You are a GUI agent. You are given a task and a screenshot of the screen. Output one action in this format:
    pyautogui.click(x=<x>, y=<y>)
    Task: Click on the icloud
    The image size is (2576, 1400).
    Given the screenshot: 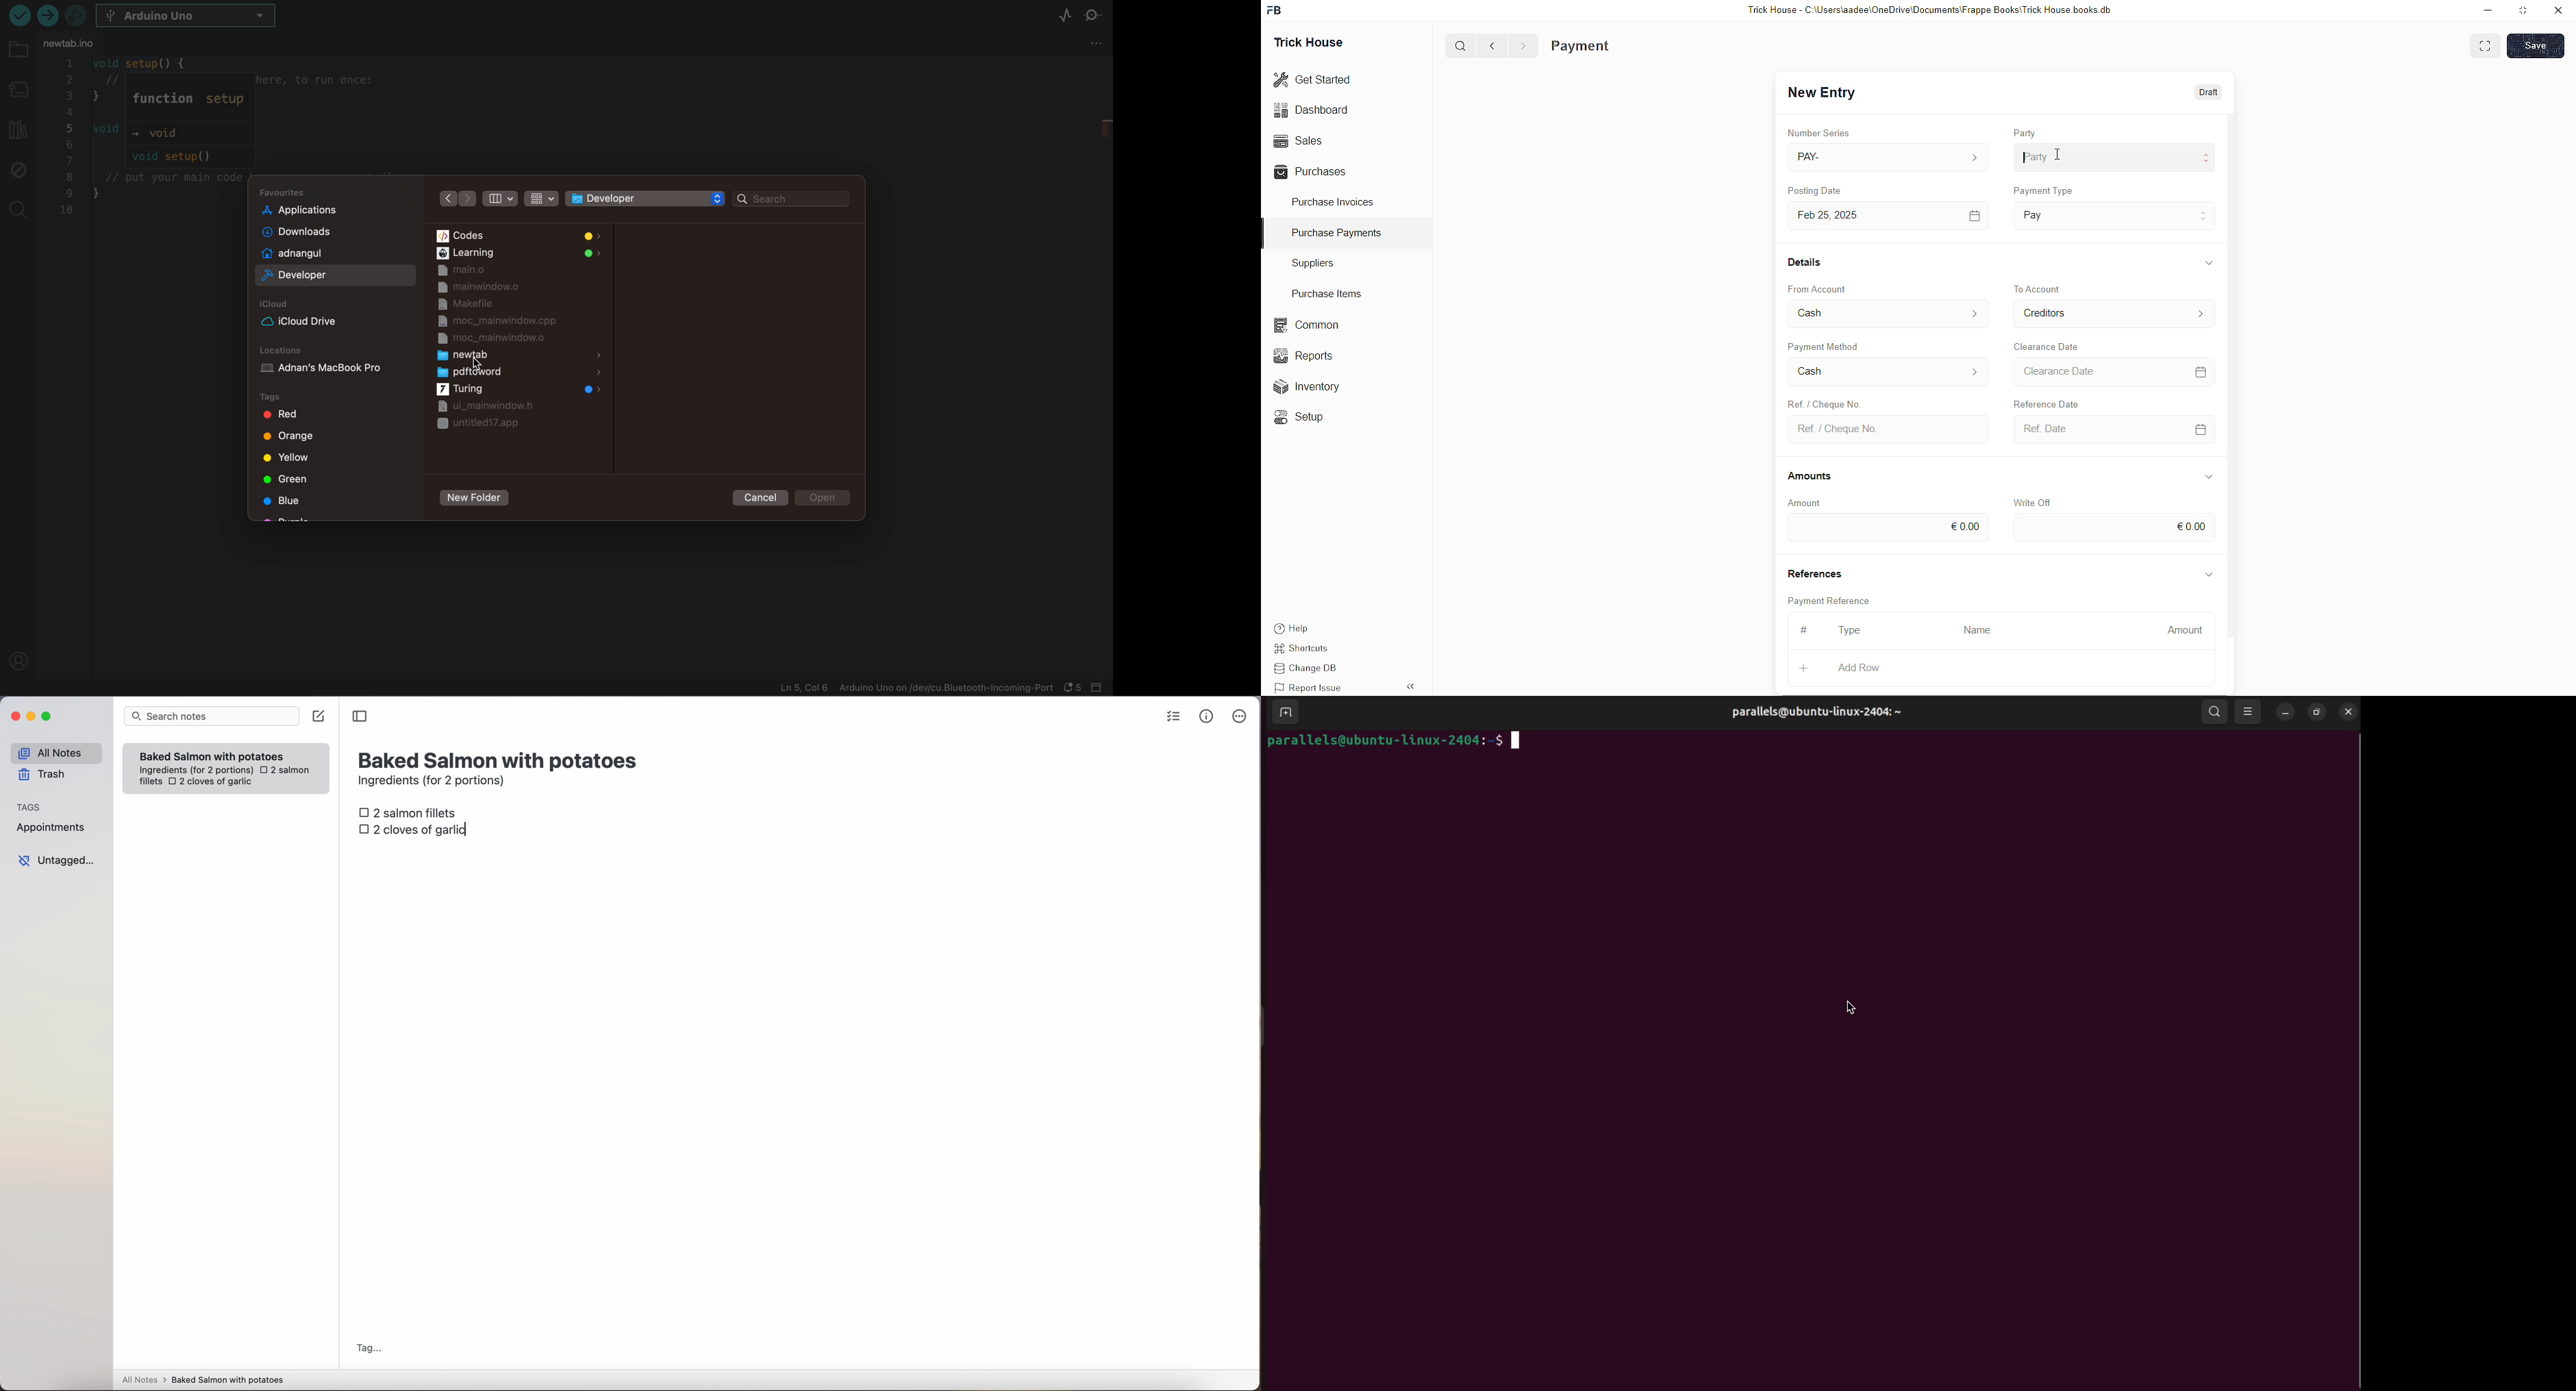 What is the action you would take?
    pyautogui.click(x=278, y=304)
    